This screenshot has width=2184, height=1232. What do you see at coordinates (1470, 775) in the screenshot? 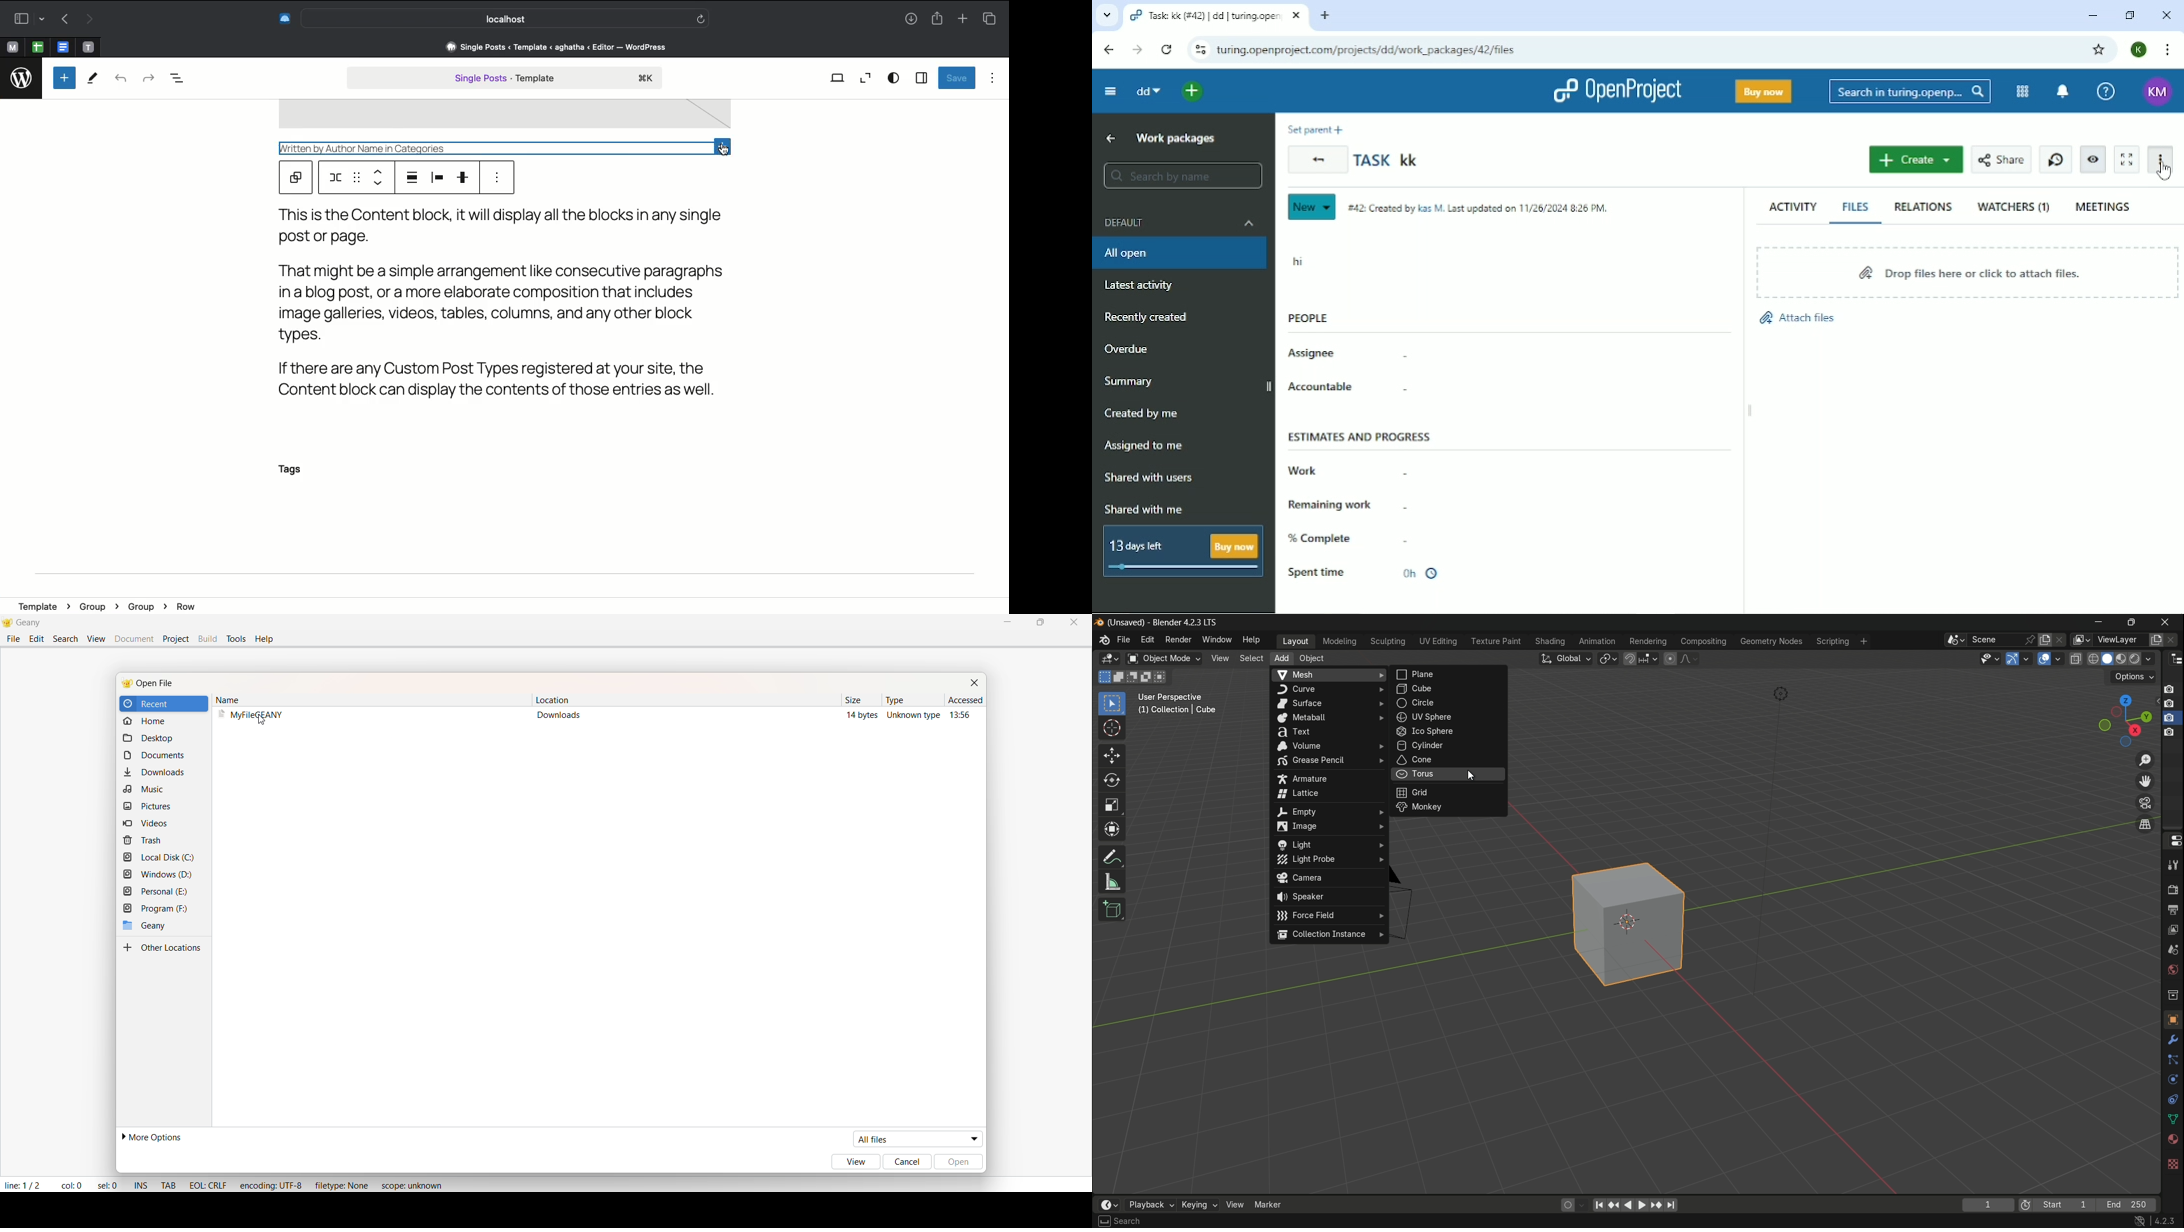
I see `cursor` at bounding box center [1470, 775].